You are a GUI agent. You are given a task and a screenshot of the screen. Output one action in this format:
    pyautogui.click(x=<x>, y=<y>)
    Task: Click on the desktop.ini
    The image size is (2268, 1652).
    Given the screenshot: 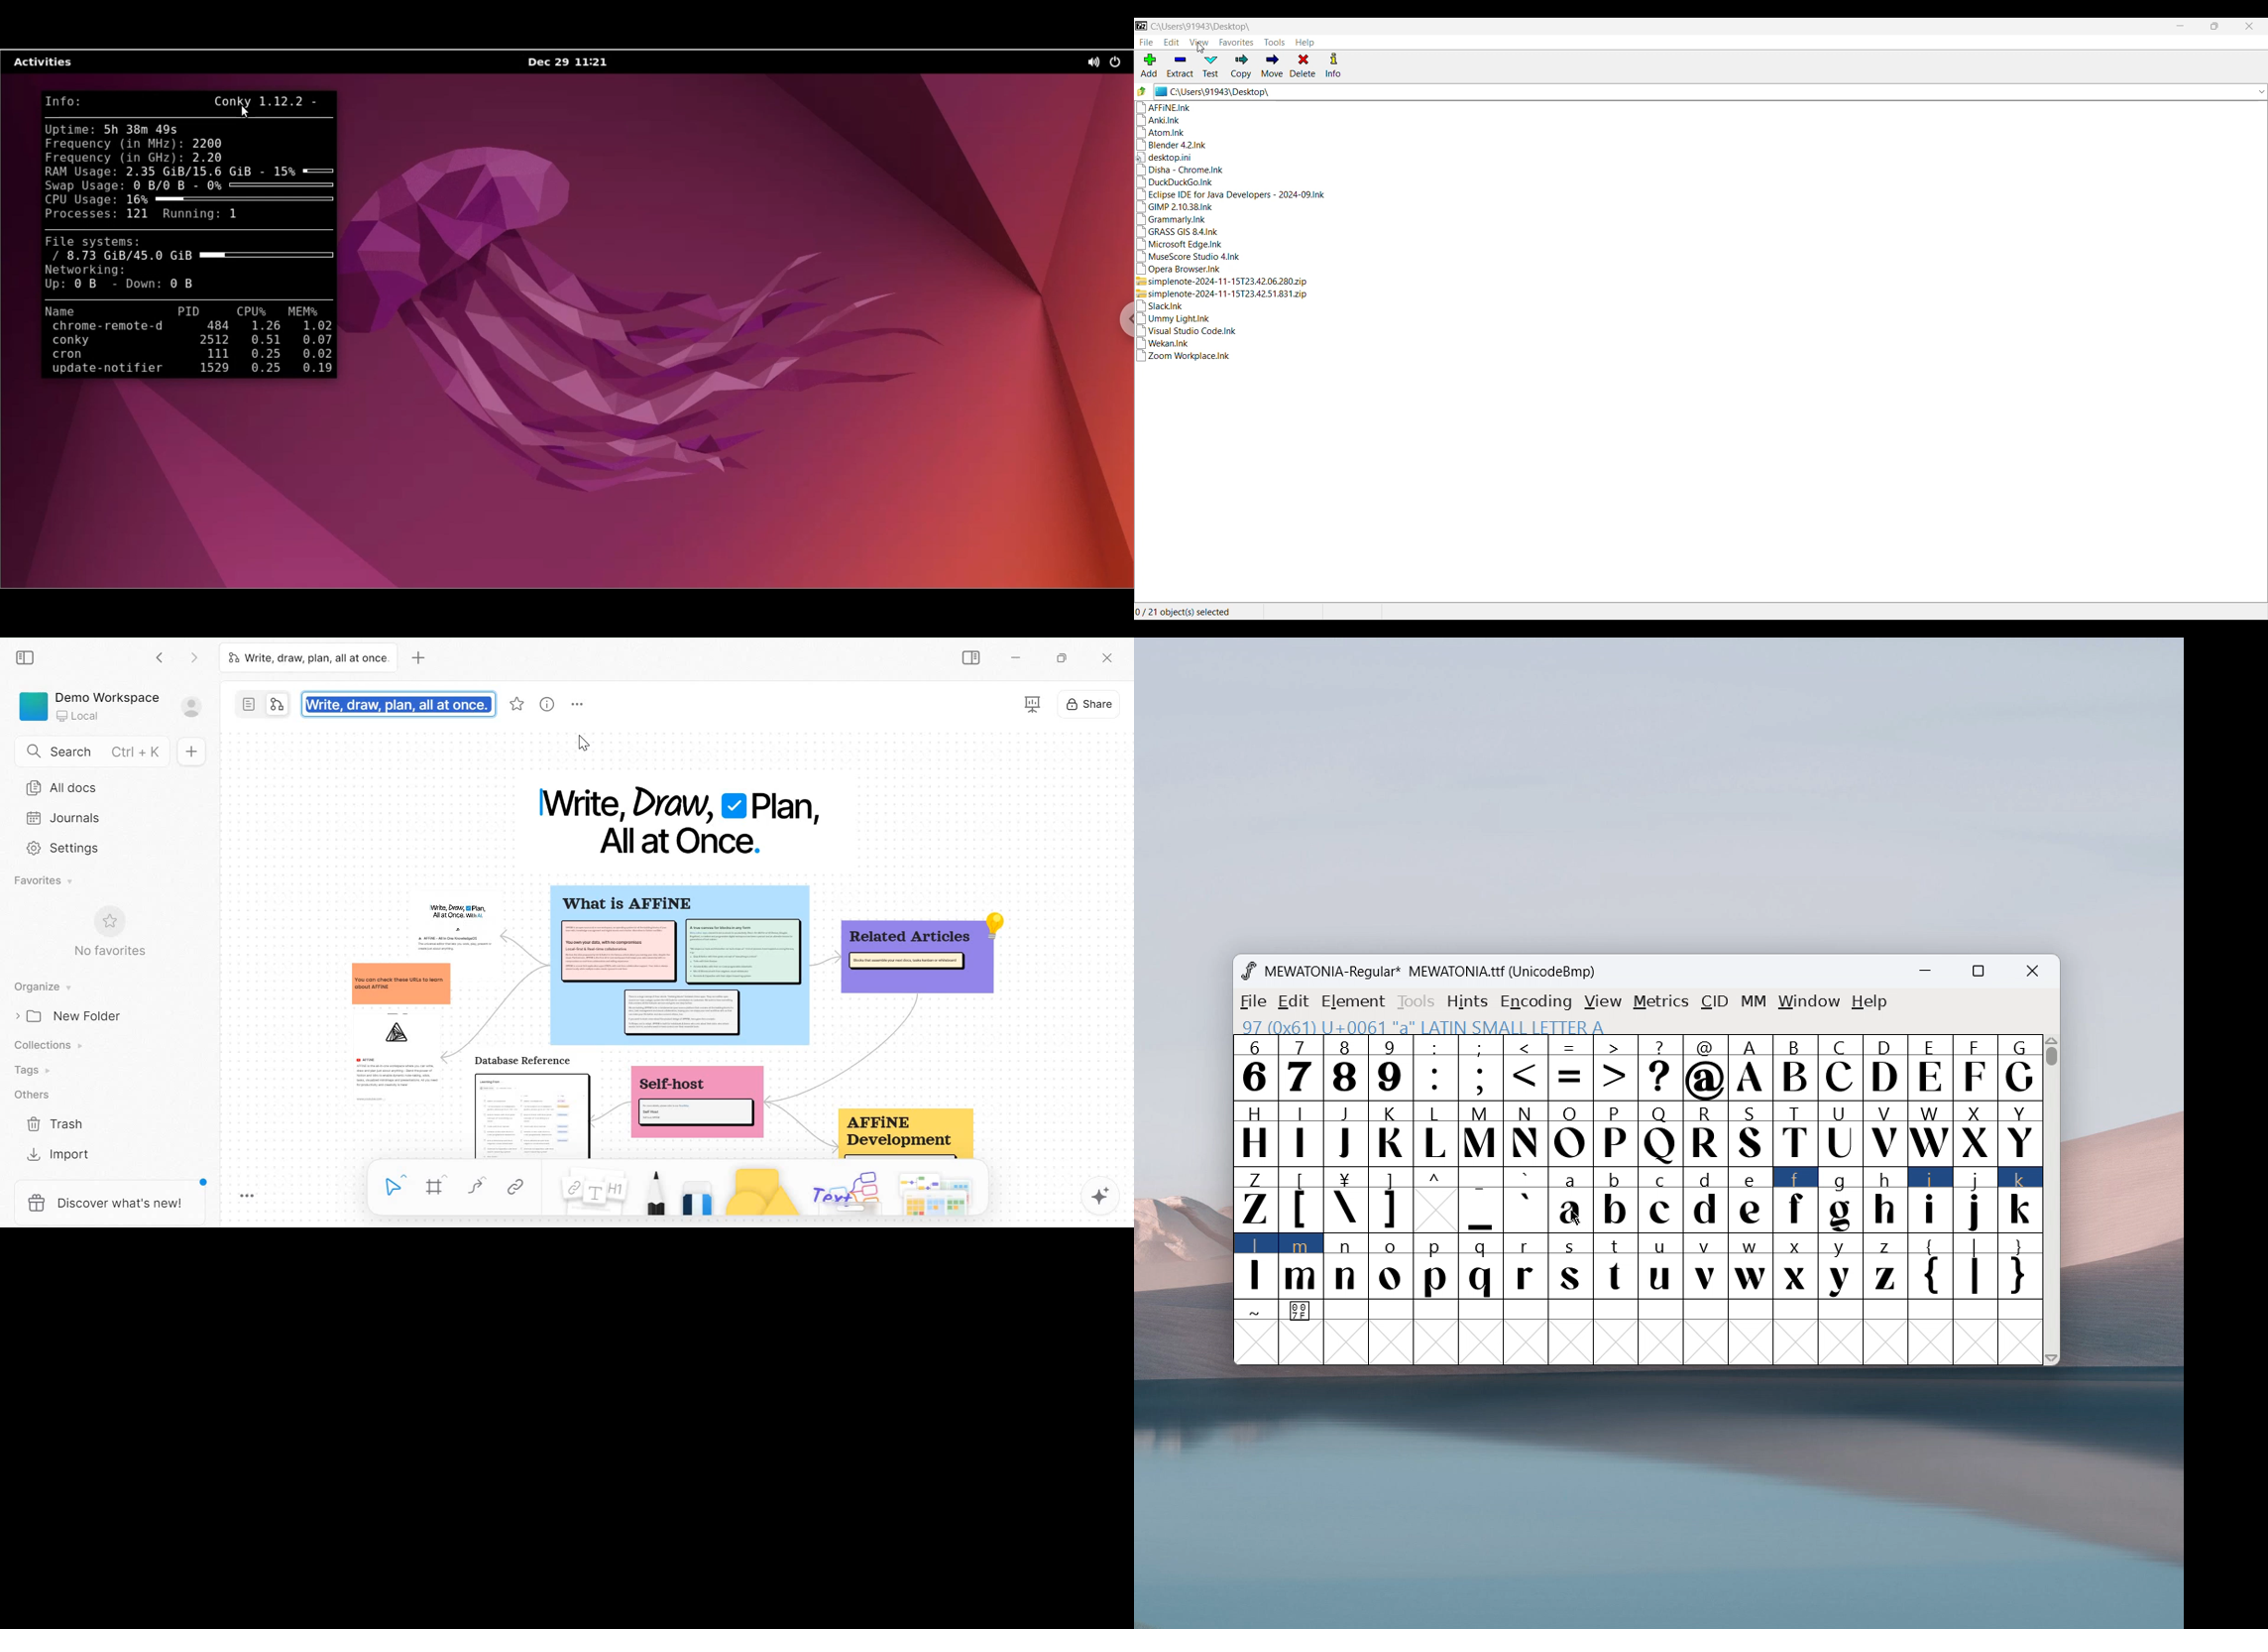 What is the action you would take?
    pyautogui.click(x=1166, y=158)
    